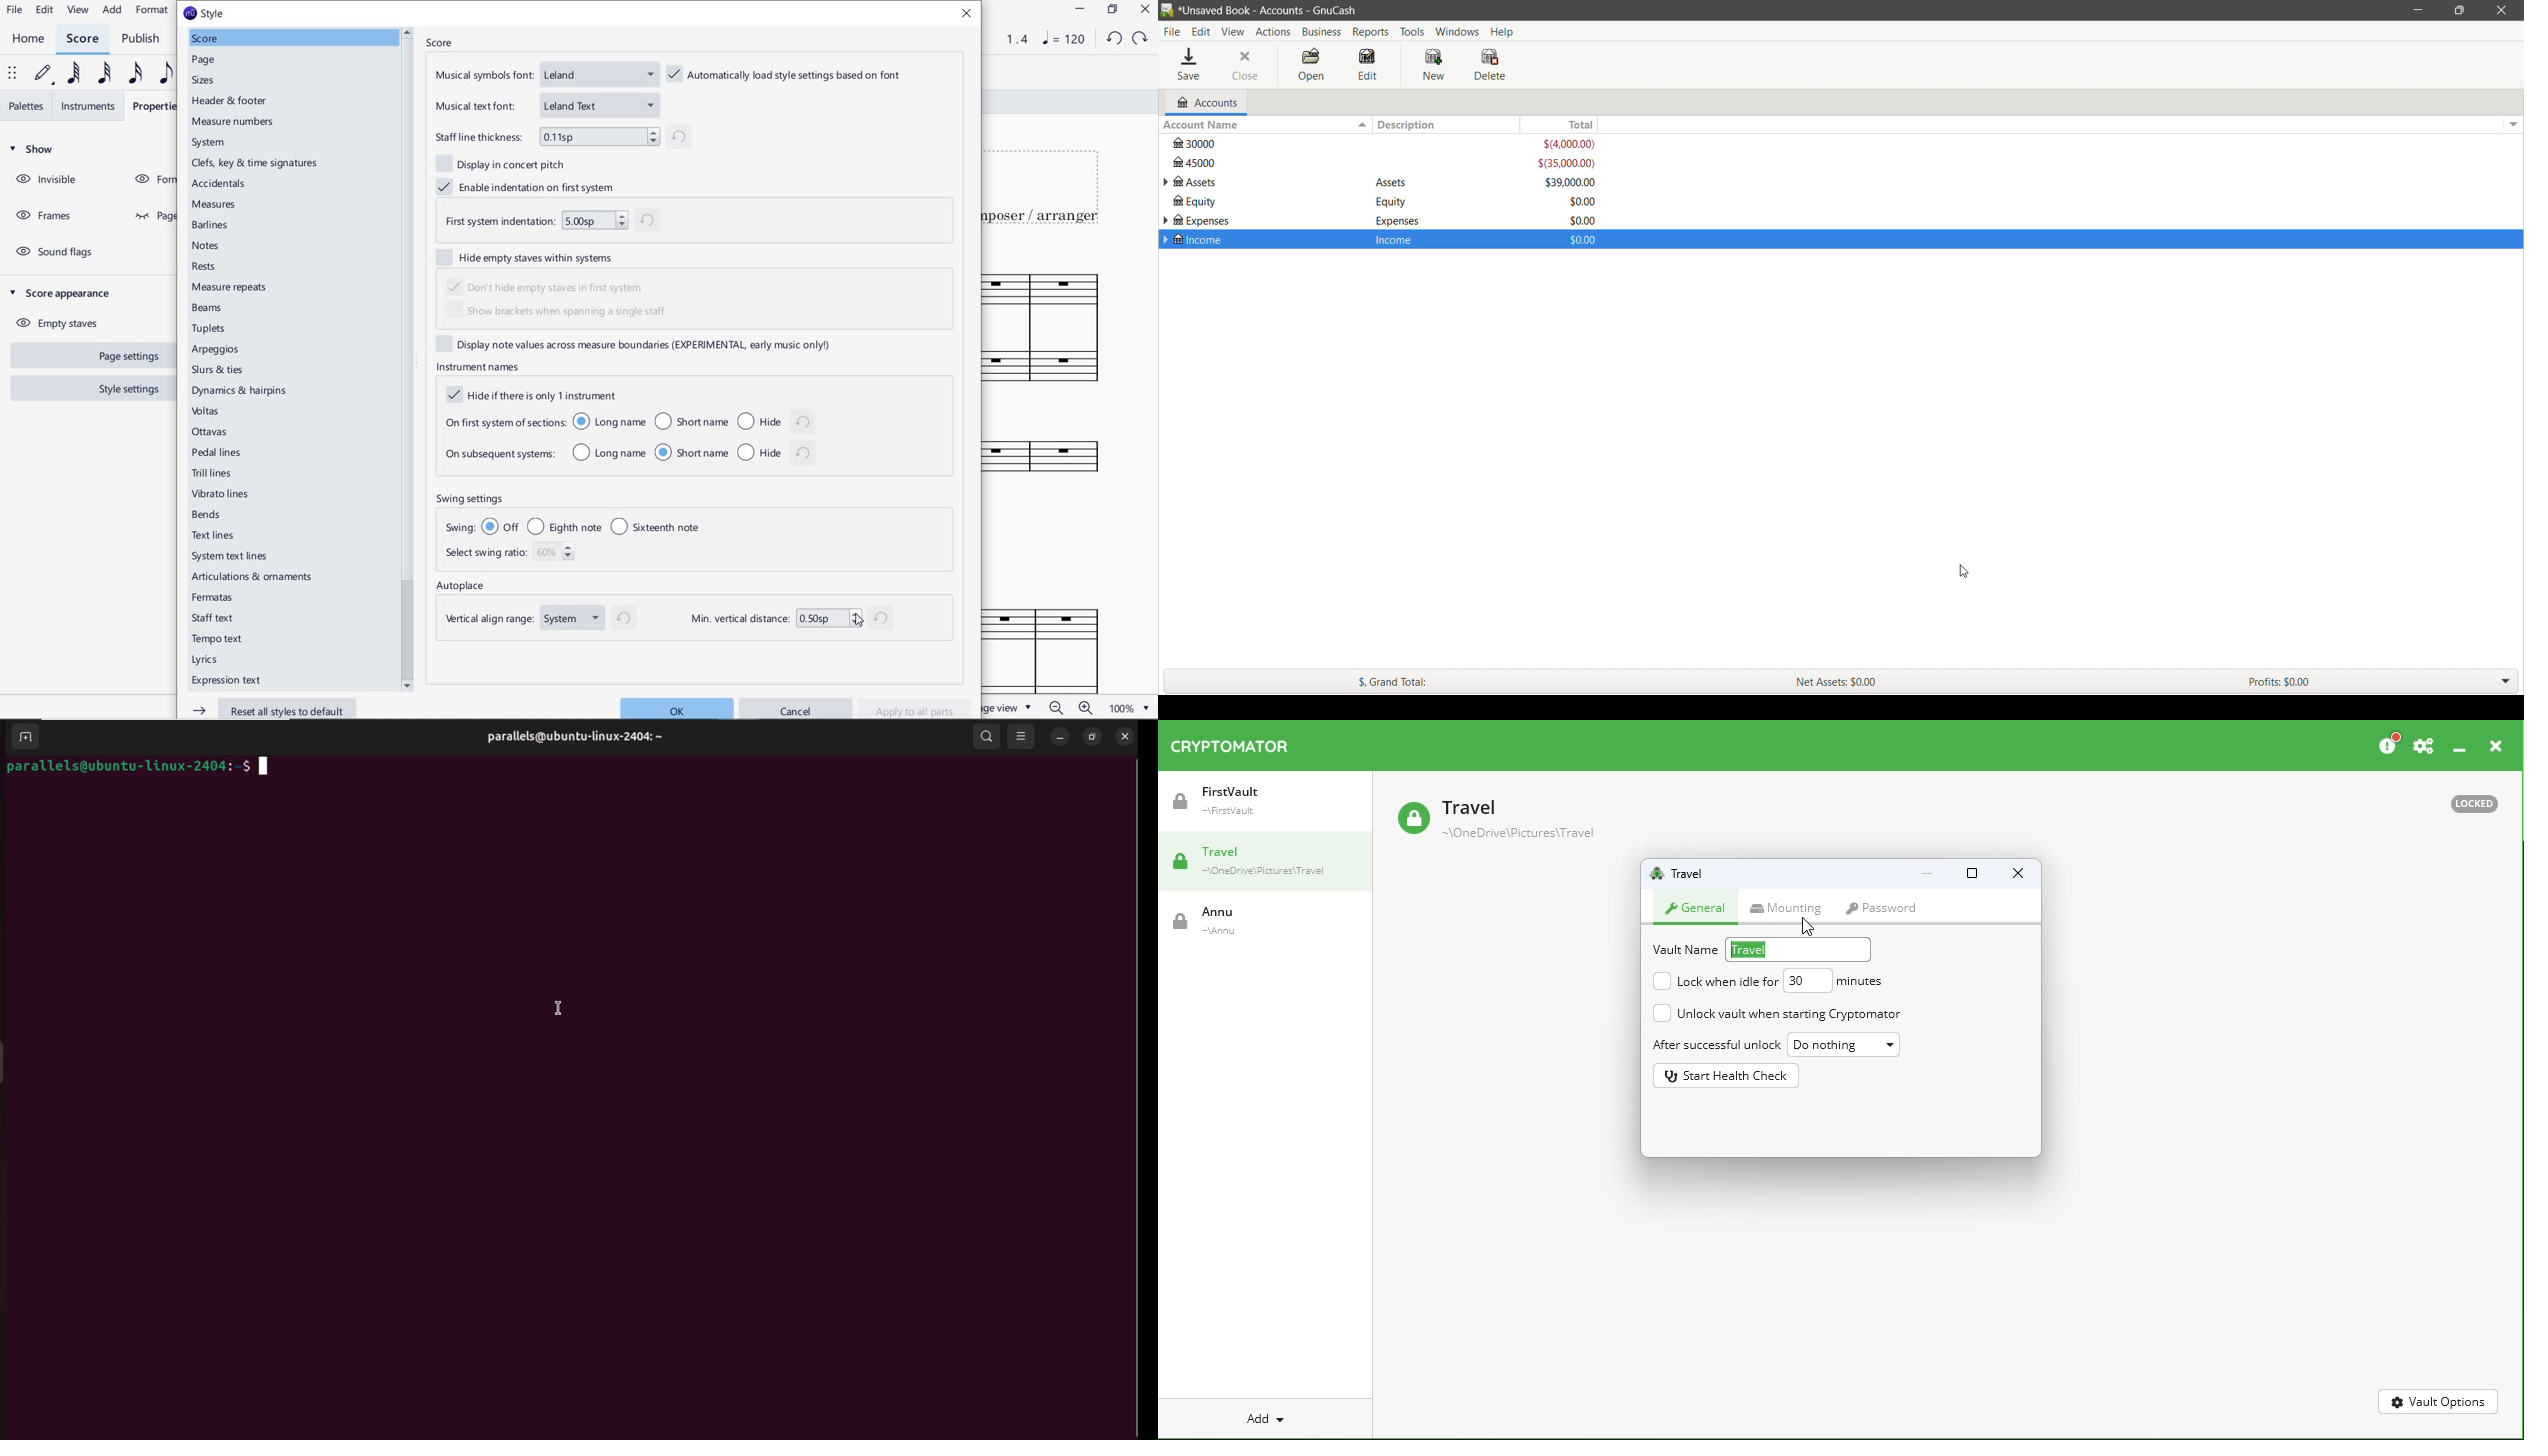 The image size is (2548, 1456). Describe the element at coordinates (788, 75) in the screenshot. I see `AUTOMATCALLY LOAD STYLE` at that location.